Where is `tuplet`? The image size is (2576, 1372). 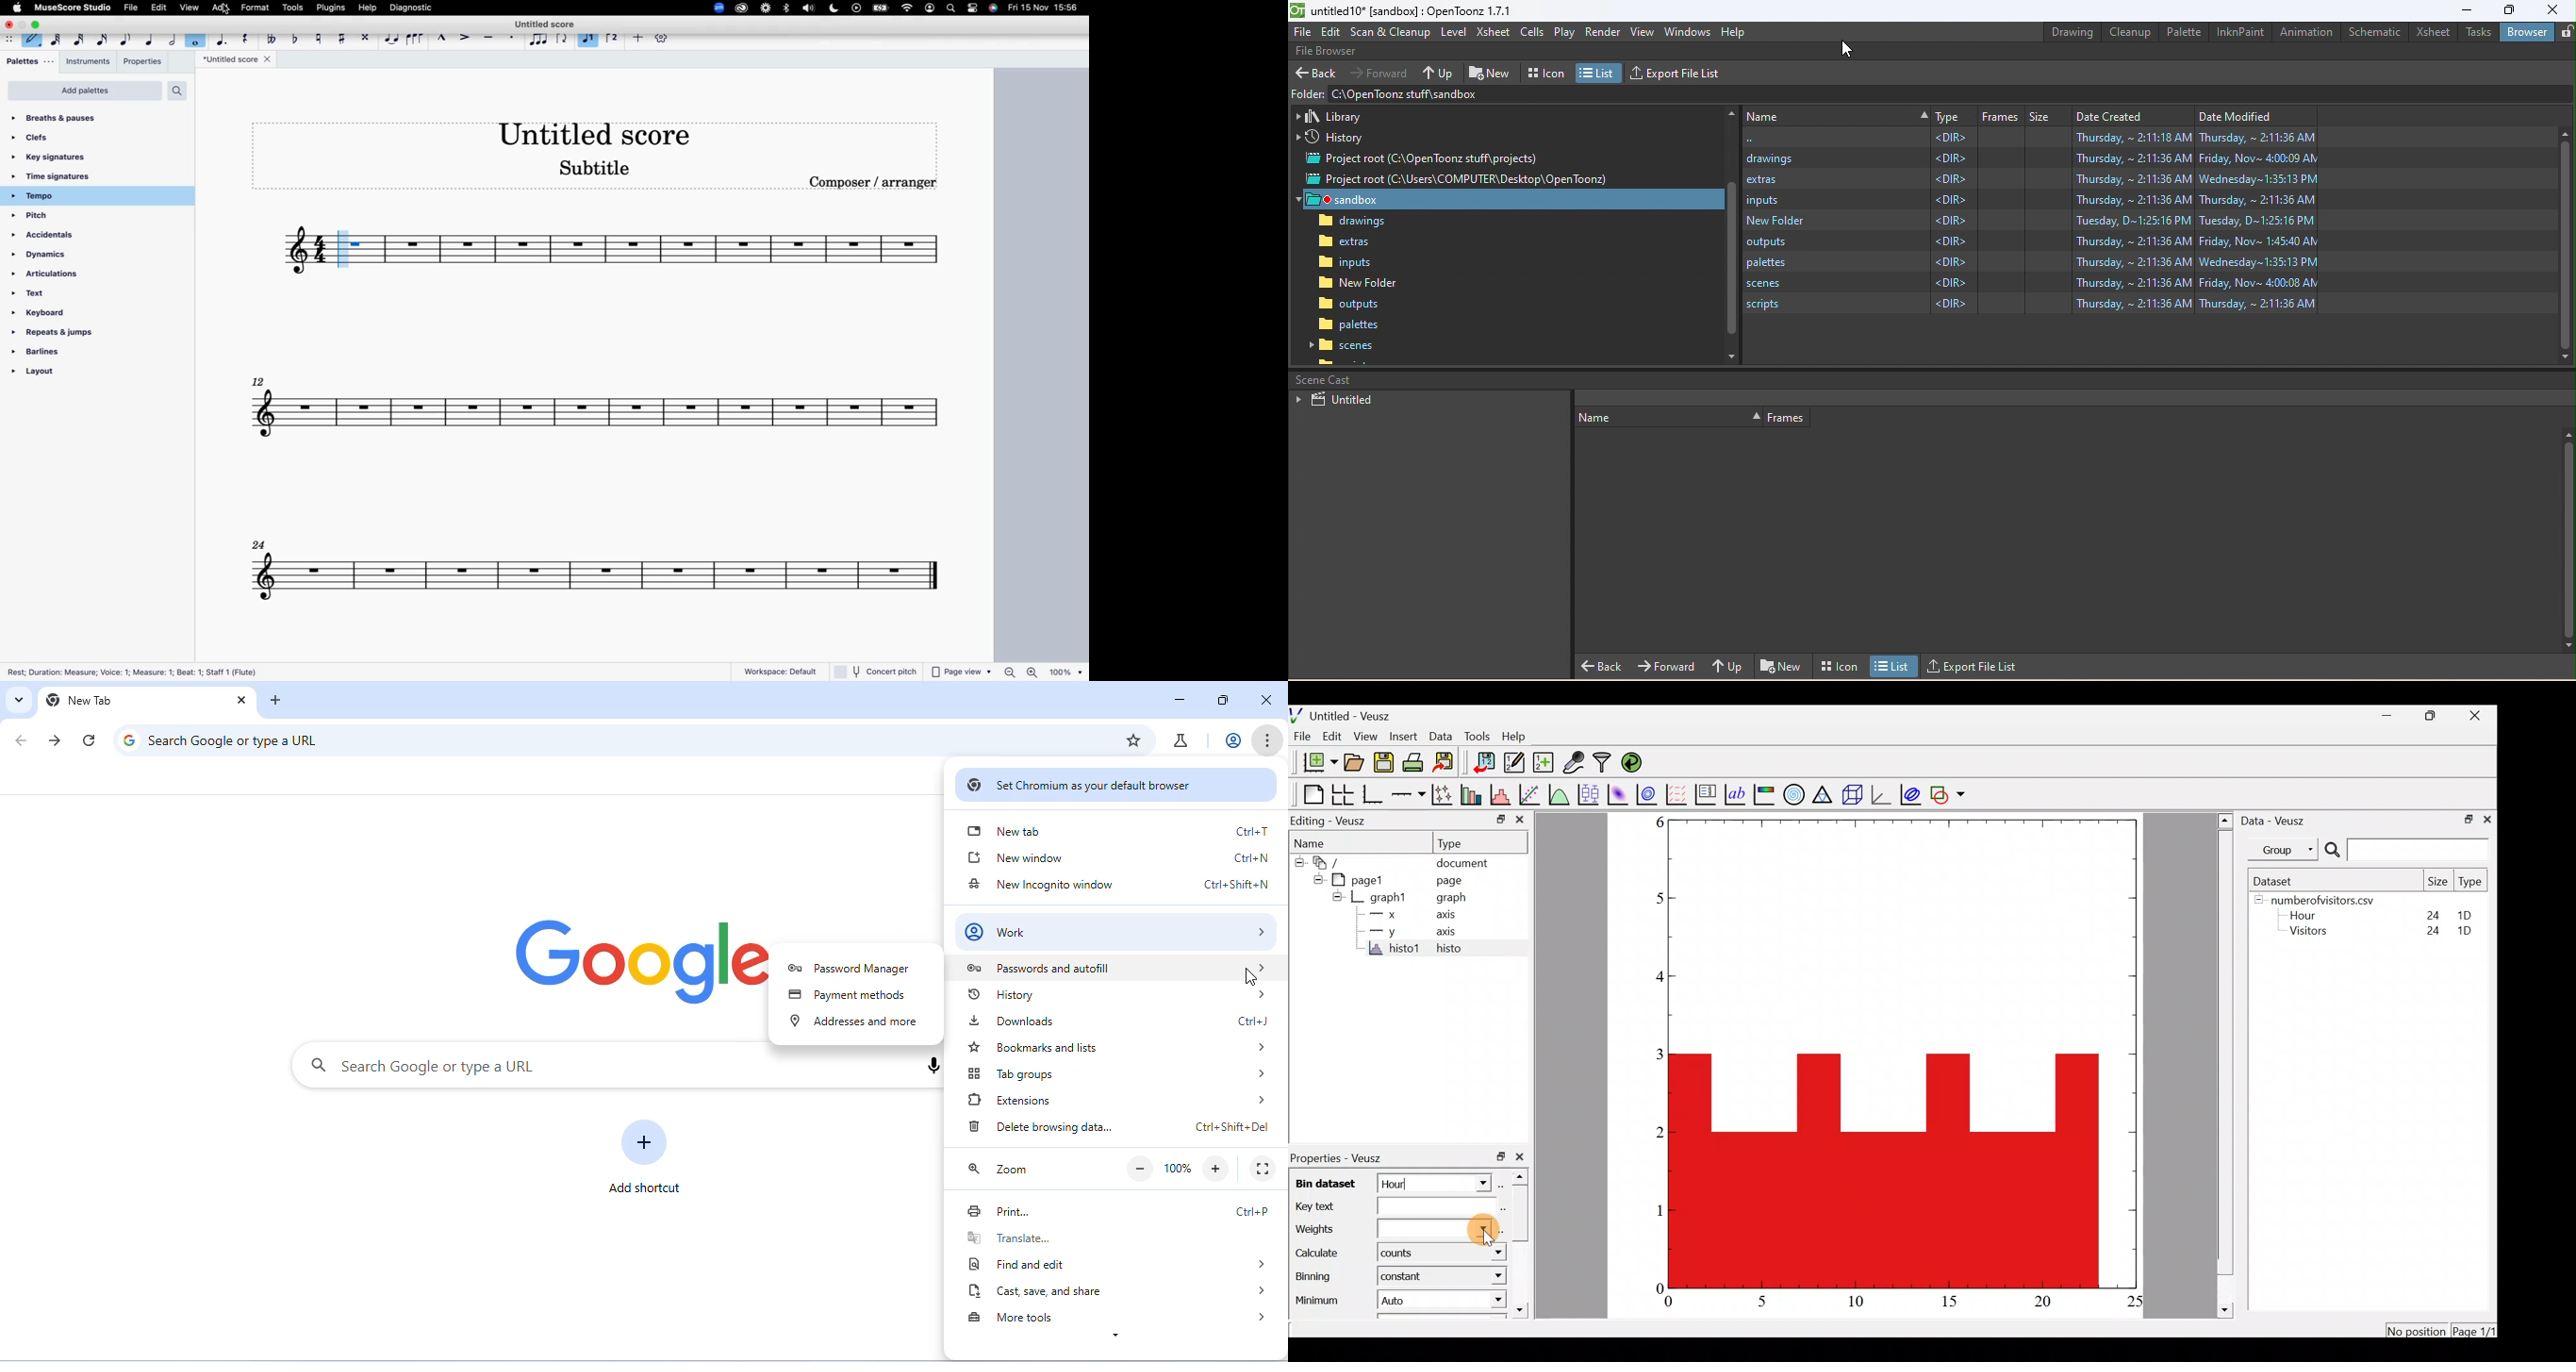
tuplet is located at coordinates (538, 40).